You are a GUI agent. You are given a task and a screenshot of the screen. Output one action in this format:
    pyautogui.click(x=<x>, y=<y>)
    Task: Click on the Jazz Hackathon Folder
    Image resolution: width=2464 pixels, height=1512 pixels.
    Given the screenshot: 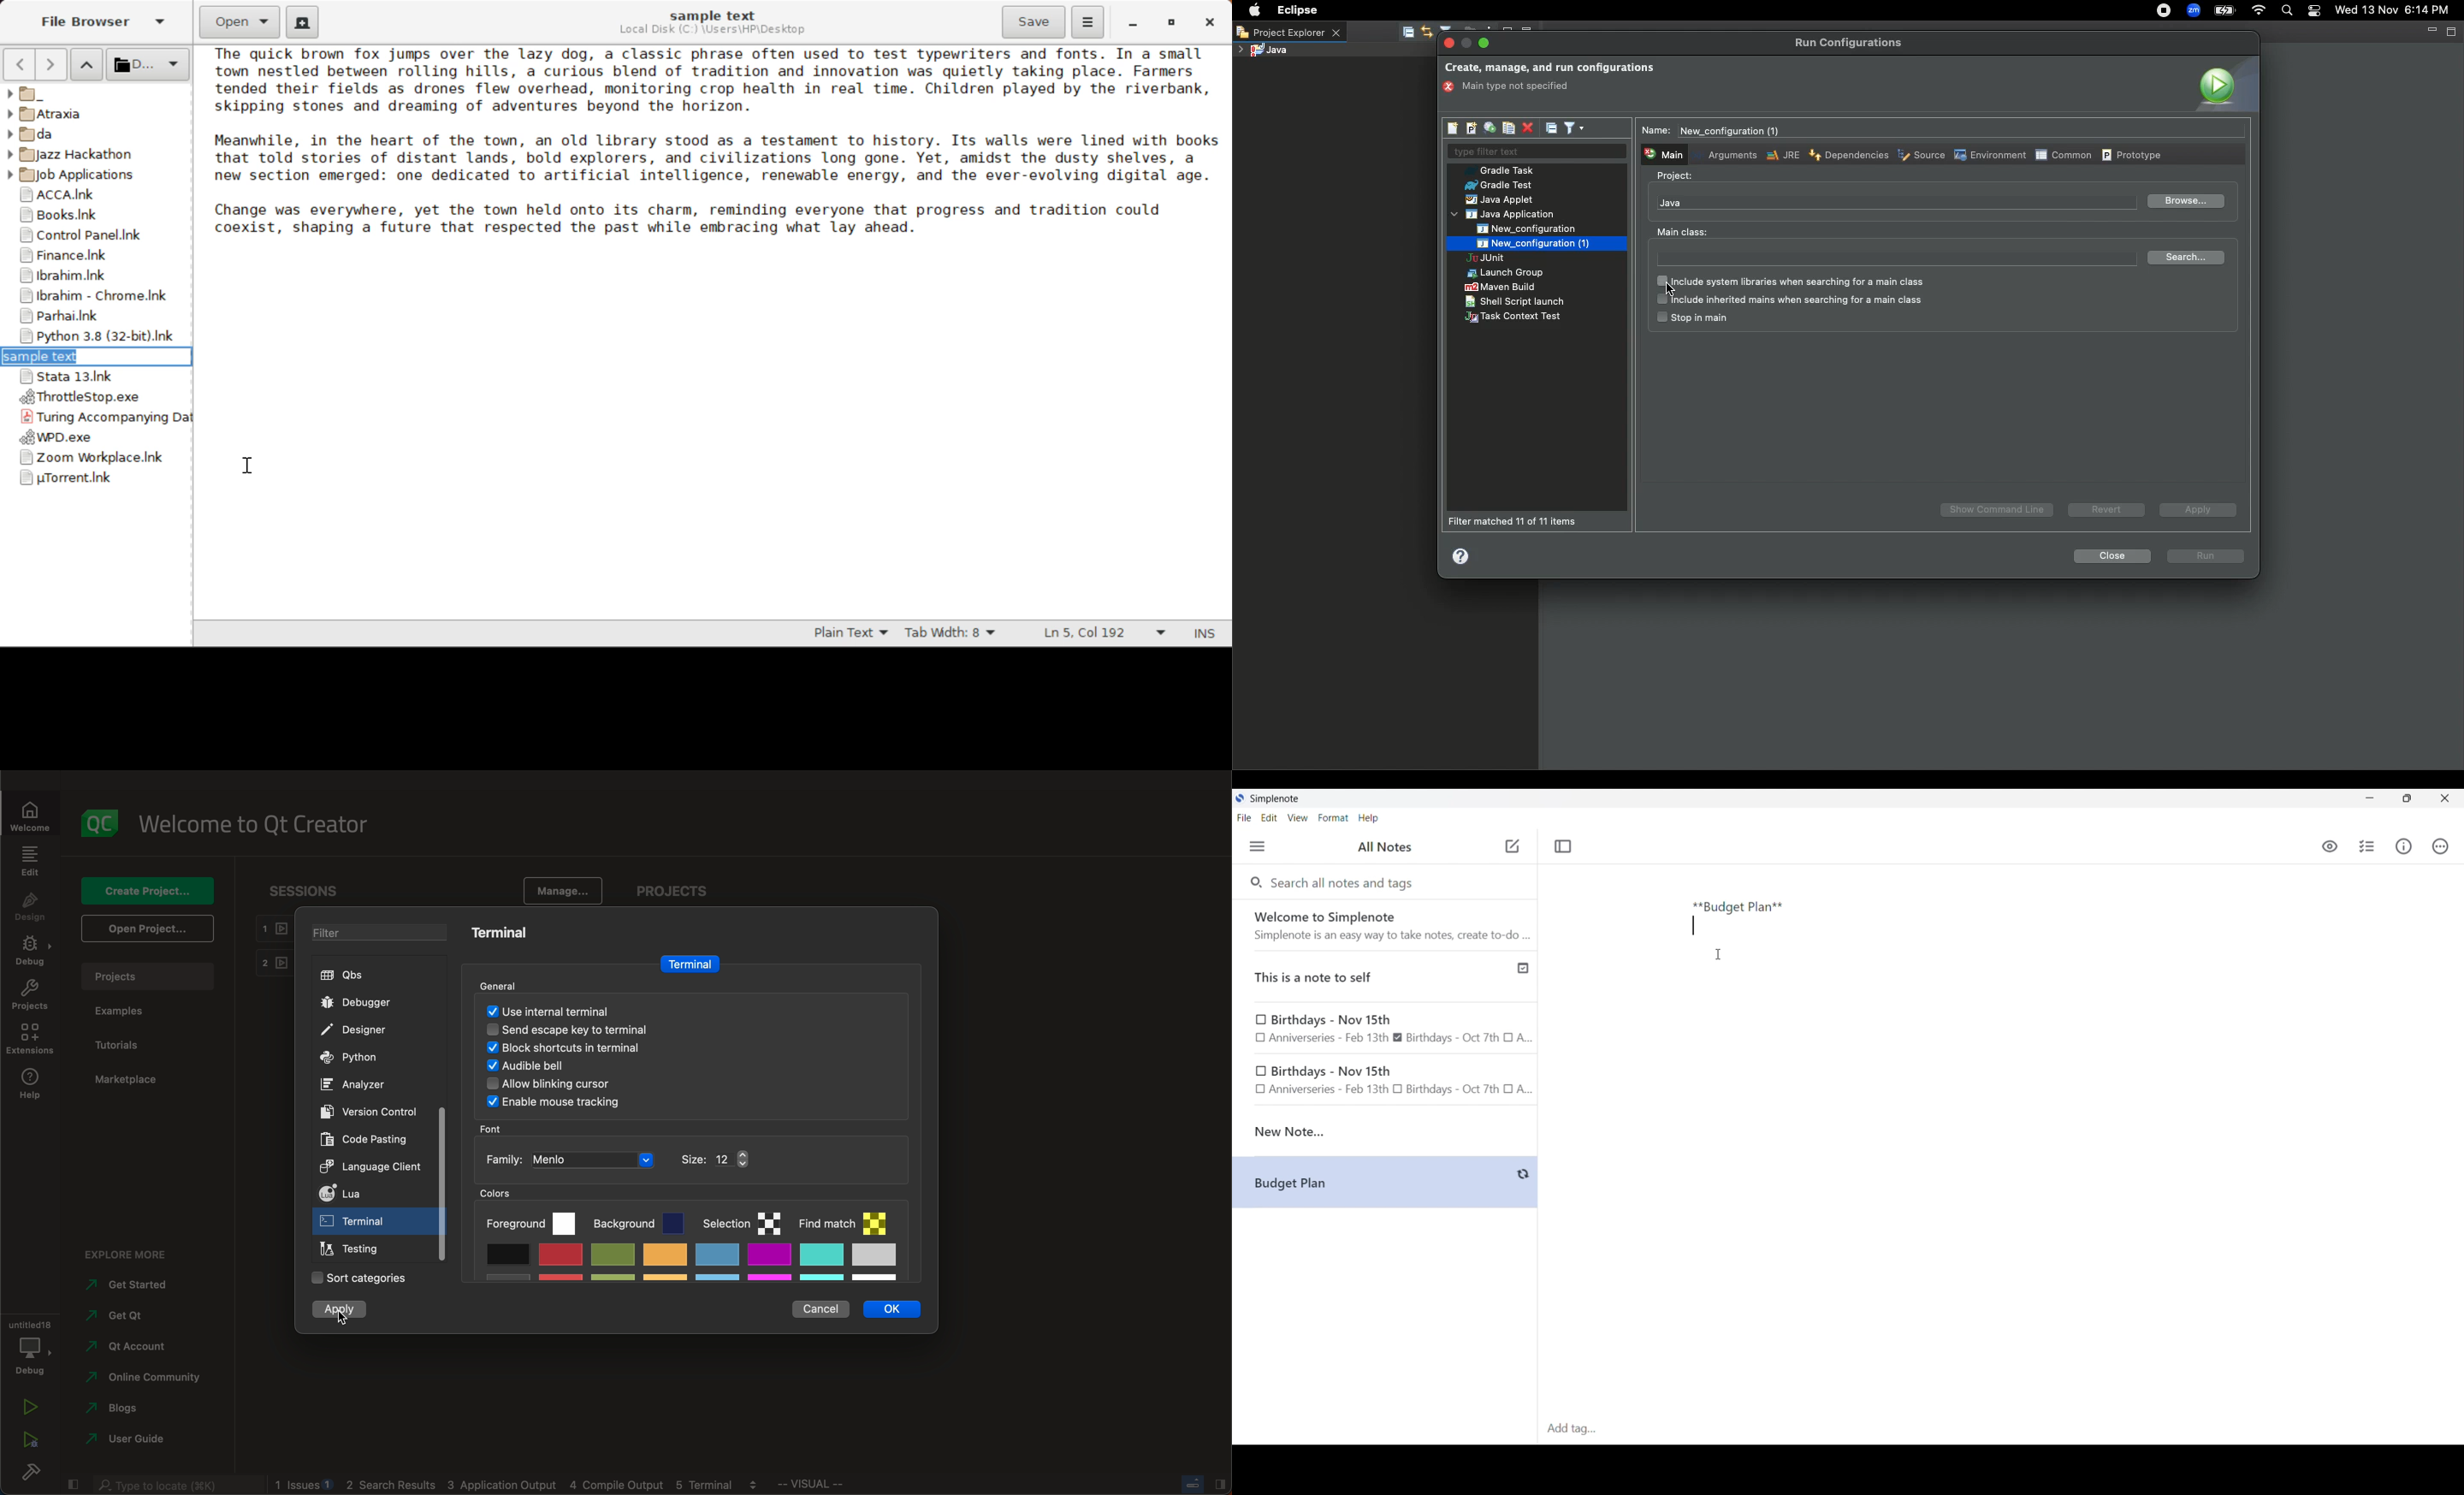 What is the action you would take?
    pyautogui.click(x=85, y=155)
    